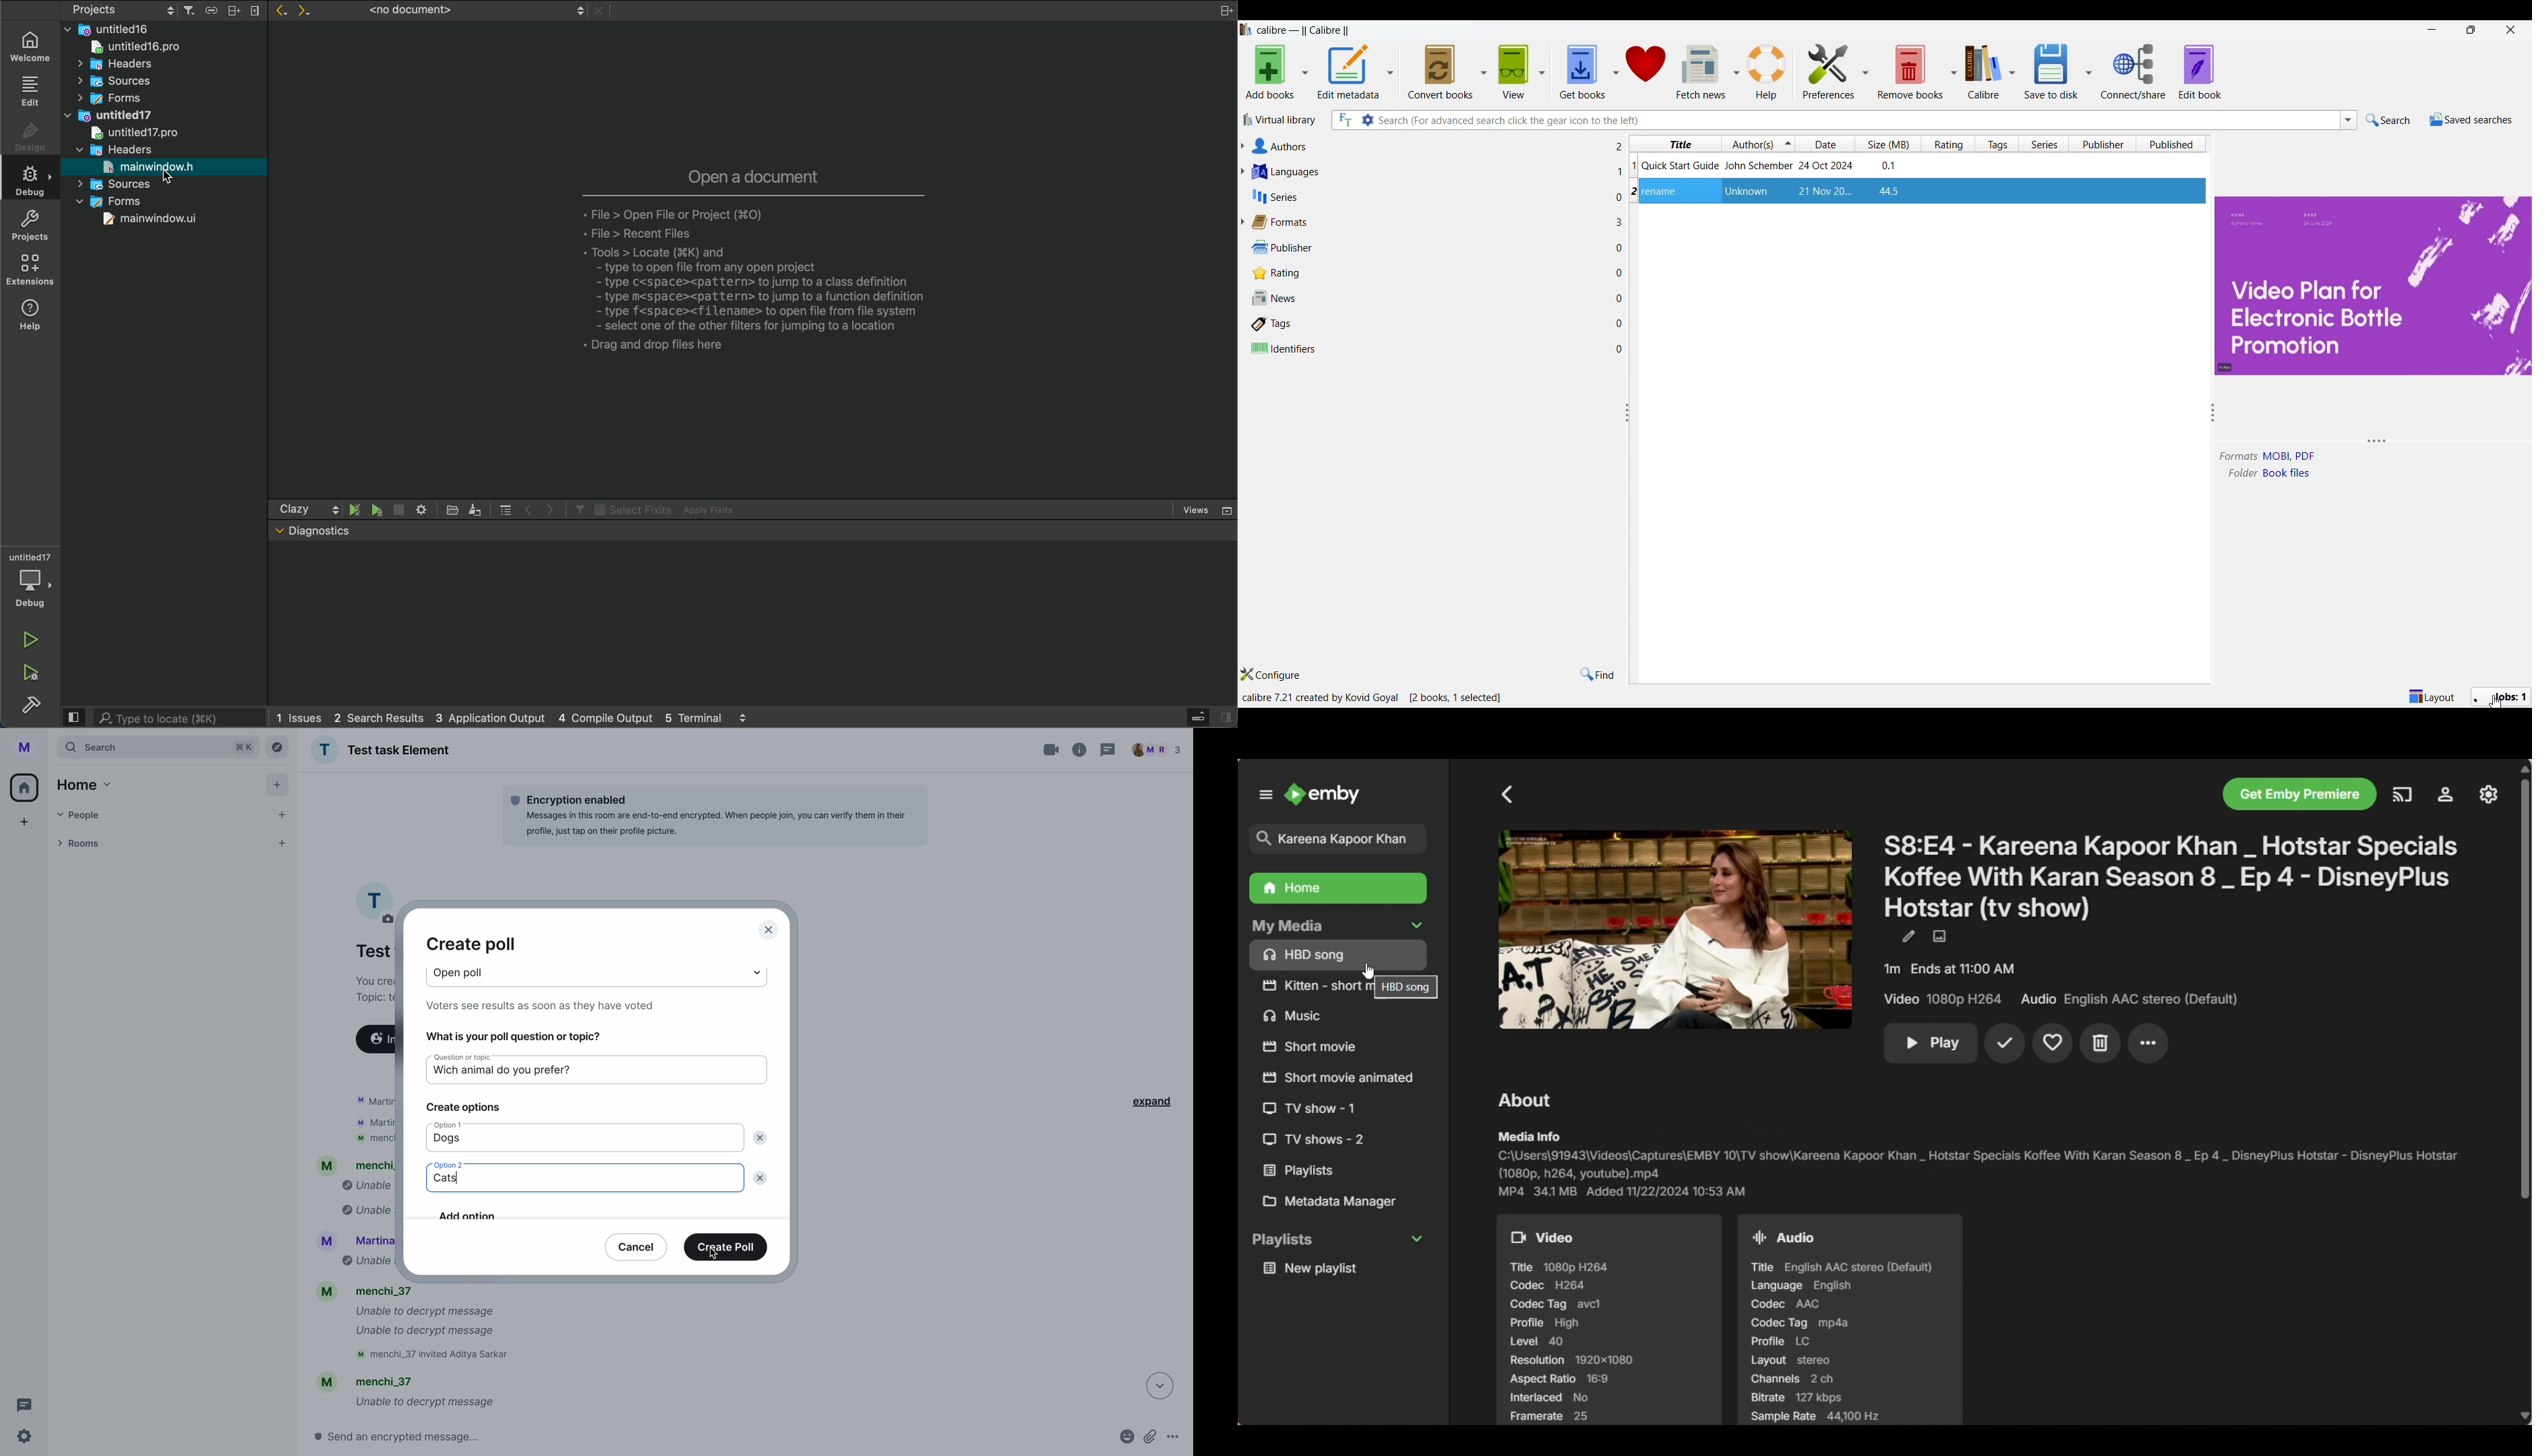 Image resolution: width=2548 pixels, height=1456 pixels. Describe the element at coordinates (2523, 990) in the screenshot. I see `` at that location.